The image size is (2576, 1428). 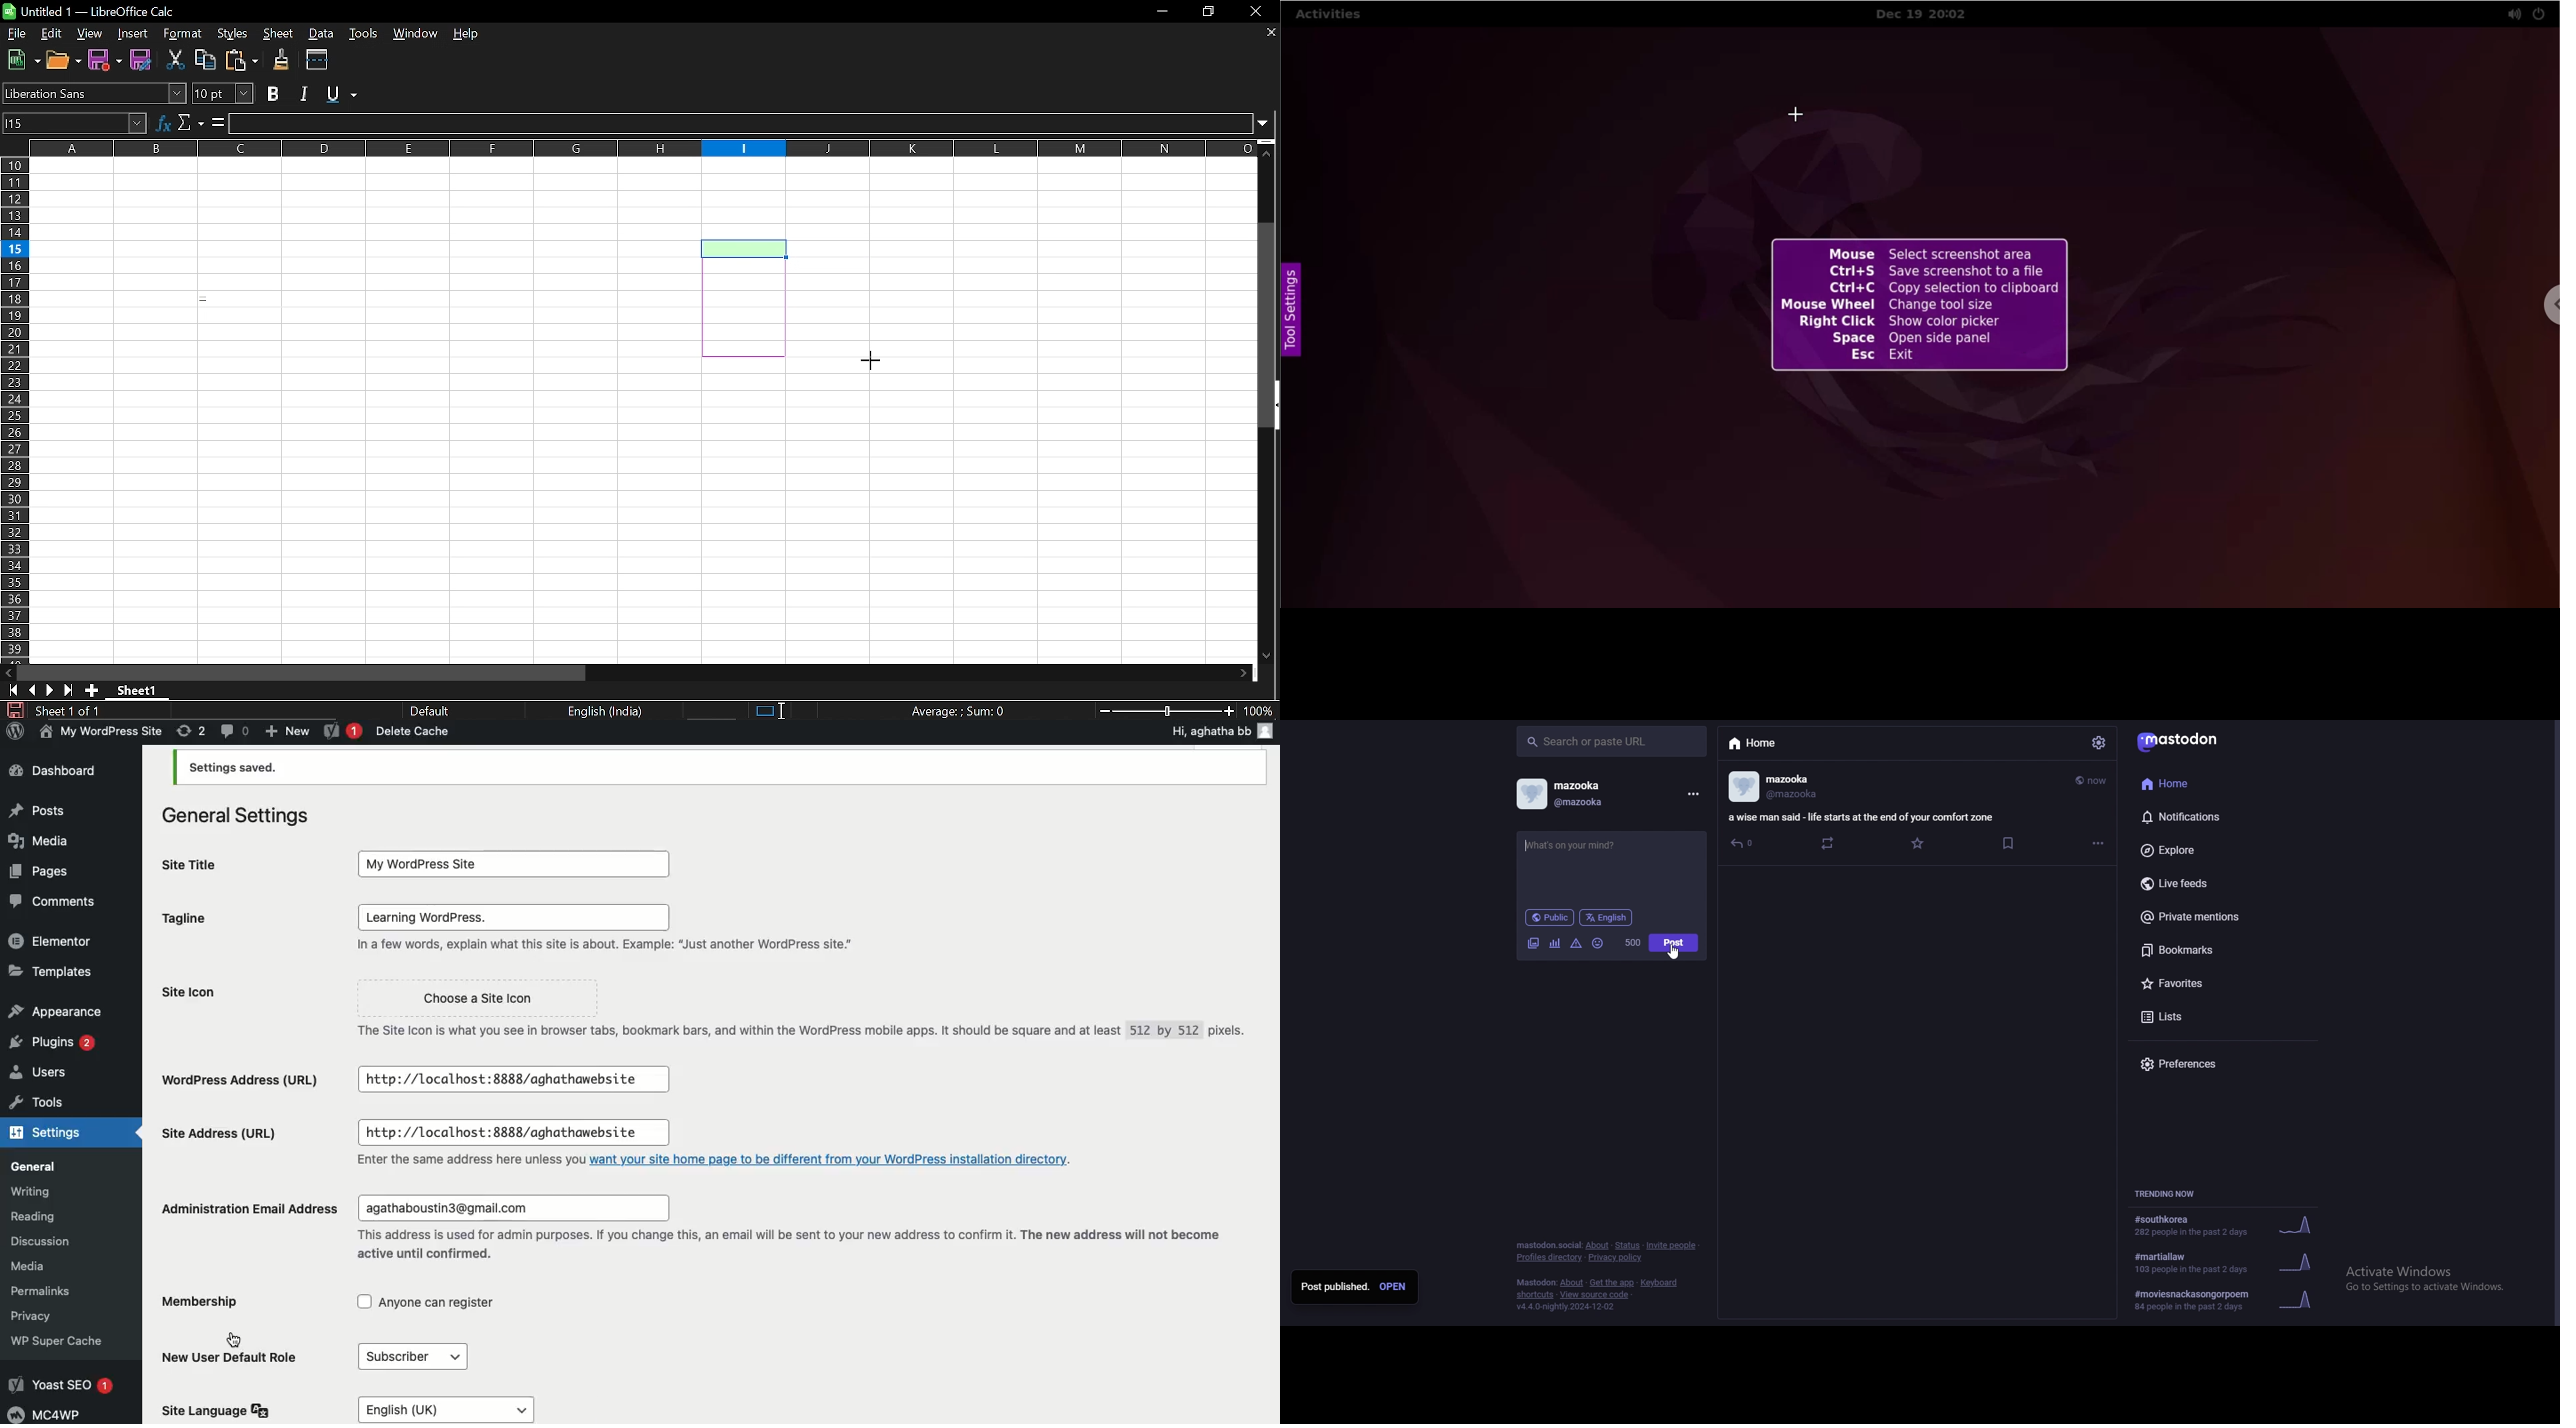 I want to click on File, so click(x=15, y=34).